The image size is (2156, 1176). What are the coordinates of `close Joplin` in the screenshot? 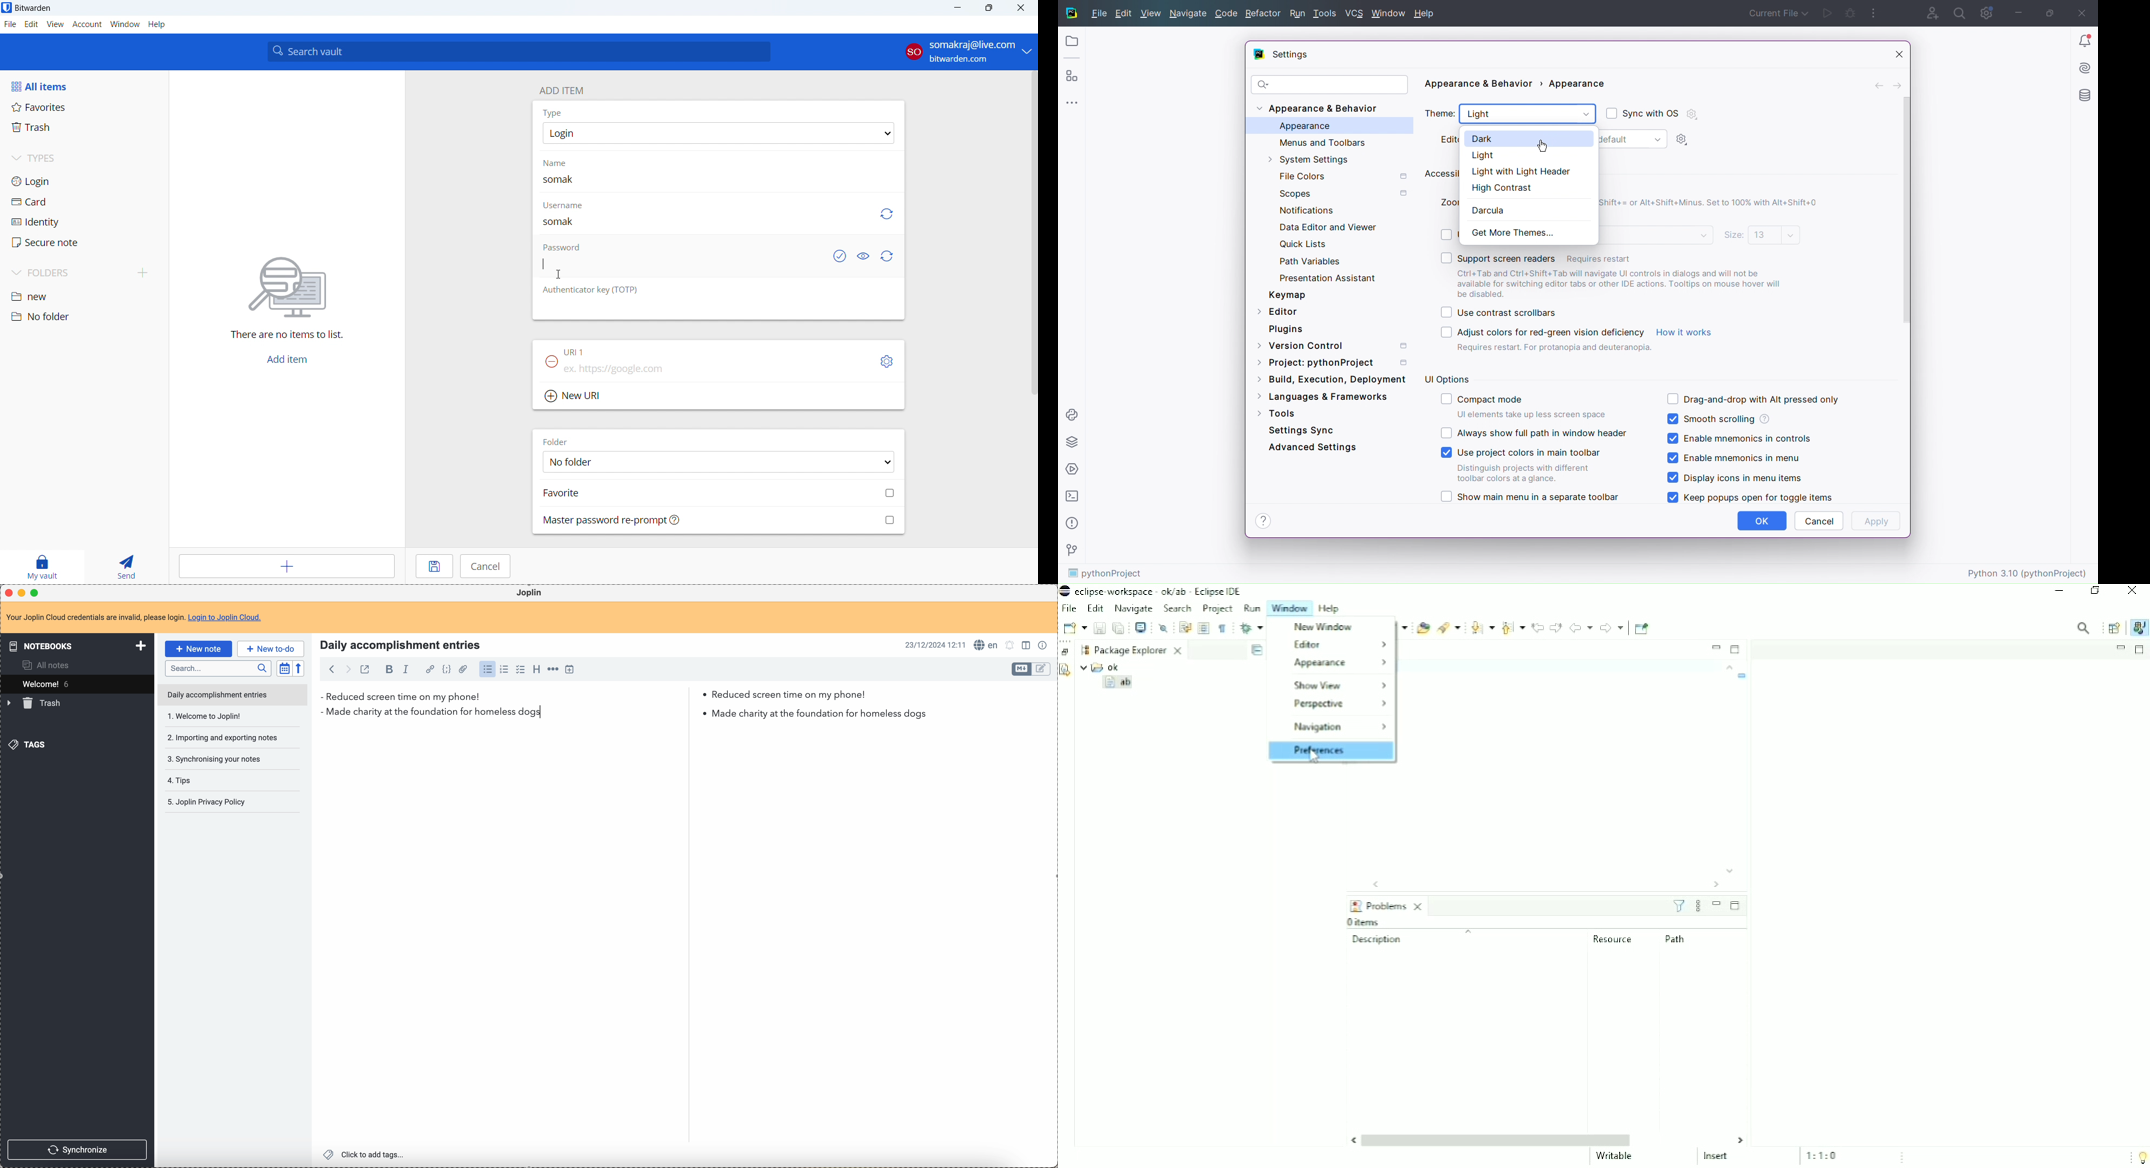 It's located at (10, 593).